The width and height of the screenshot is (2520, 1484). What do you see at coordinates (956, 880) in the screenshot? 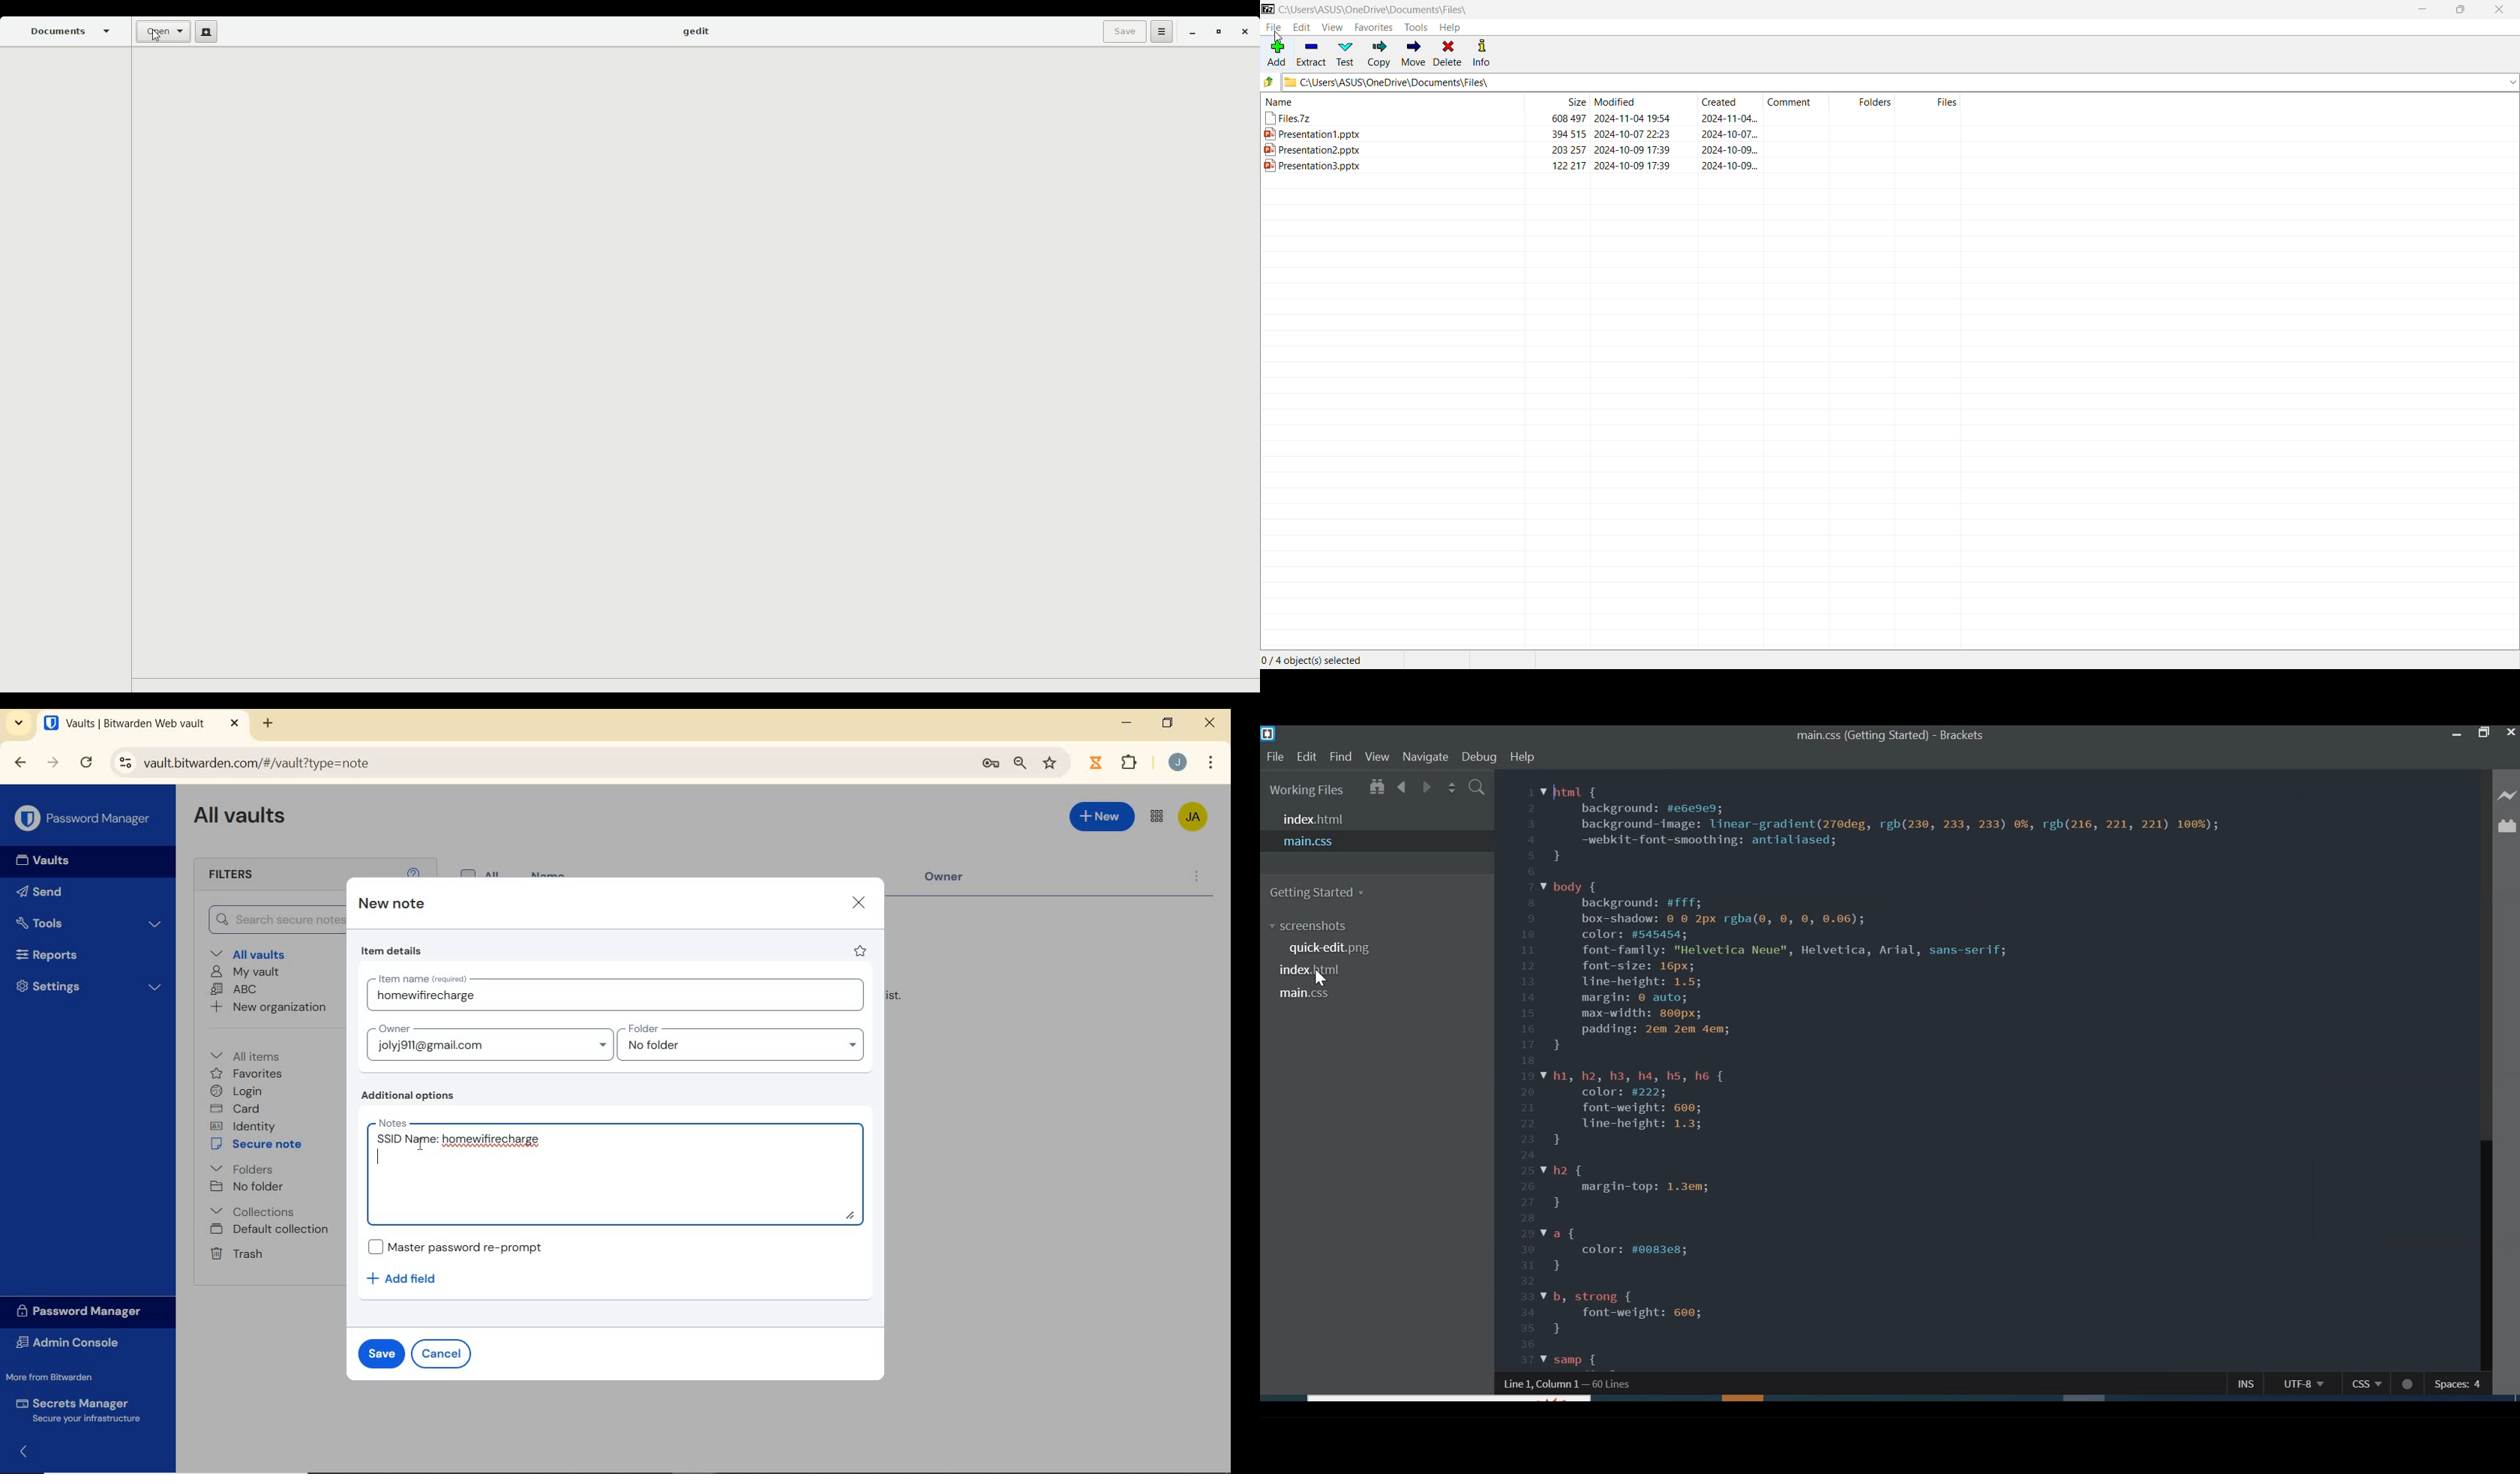
I see `Owner` at bounding box center [956, 880].